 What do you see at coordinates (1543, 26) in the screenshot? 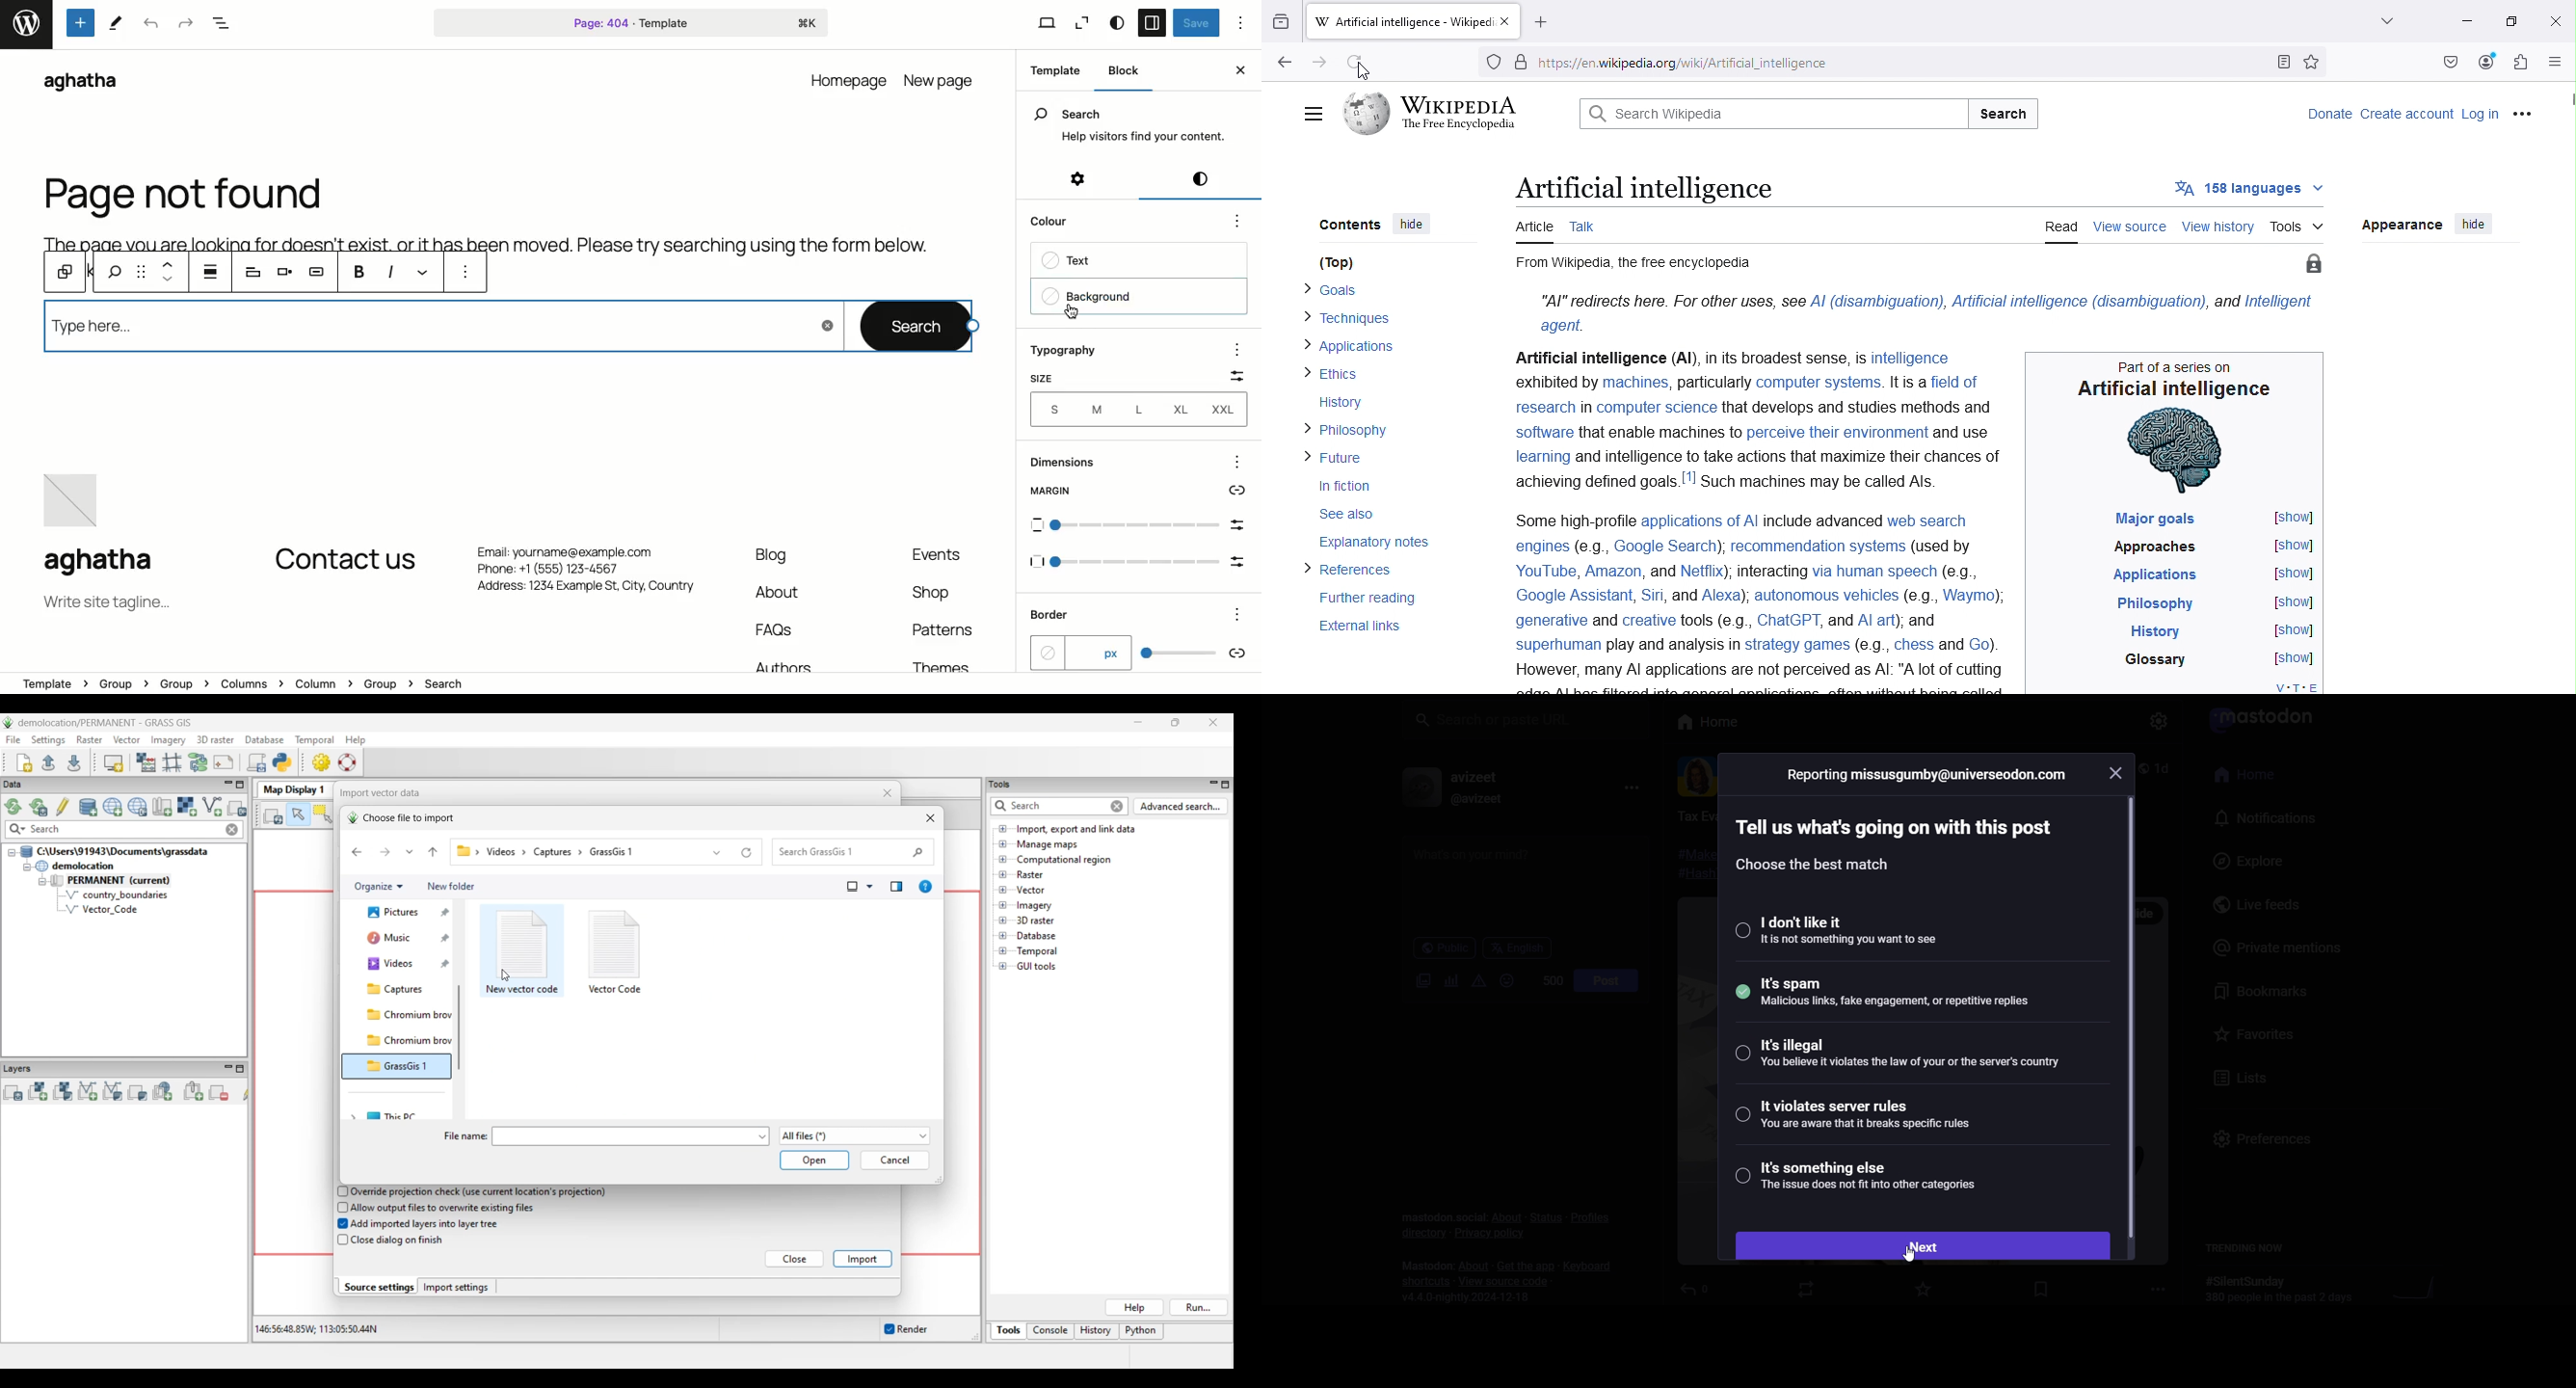
I see `Open a new tab` at bounding box center [1543, 26].